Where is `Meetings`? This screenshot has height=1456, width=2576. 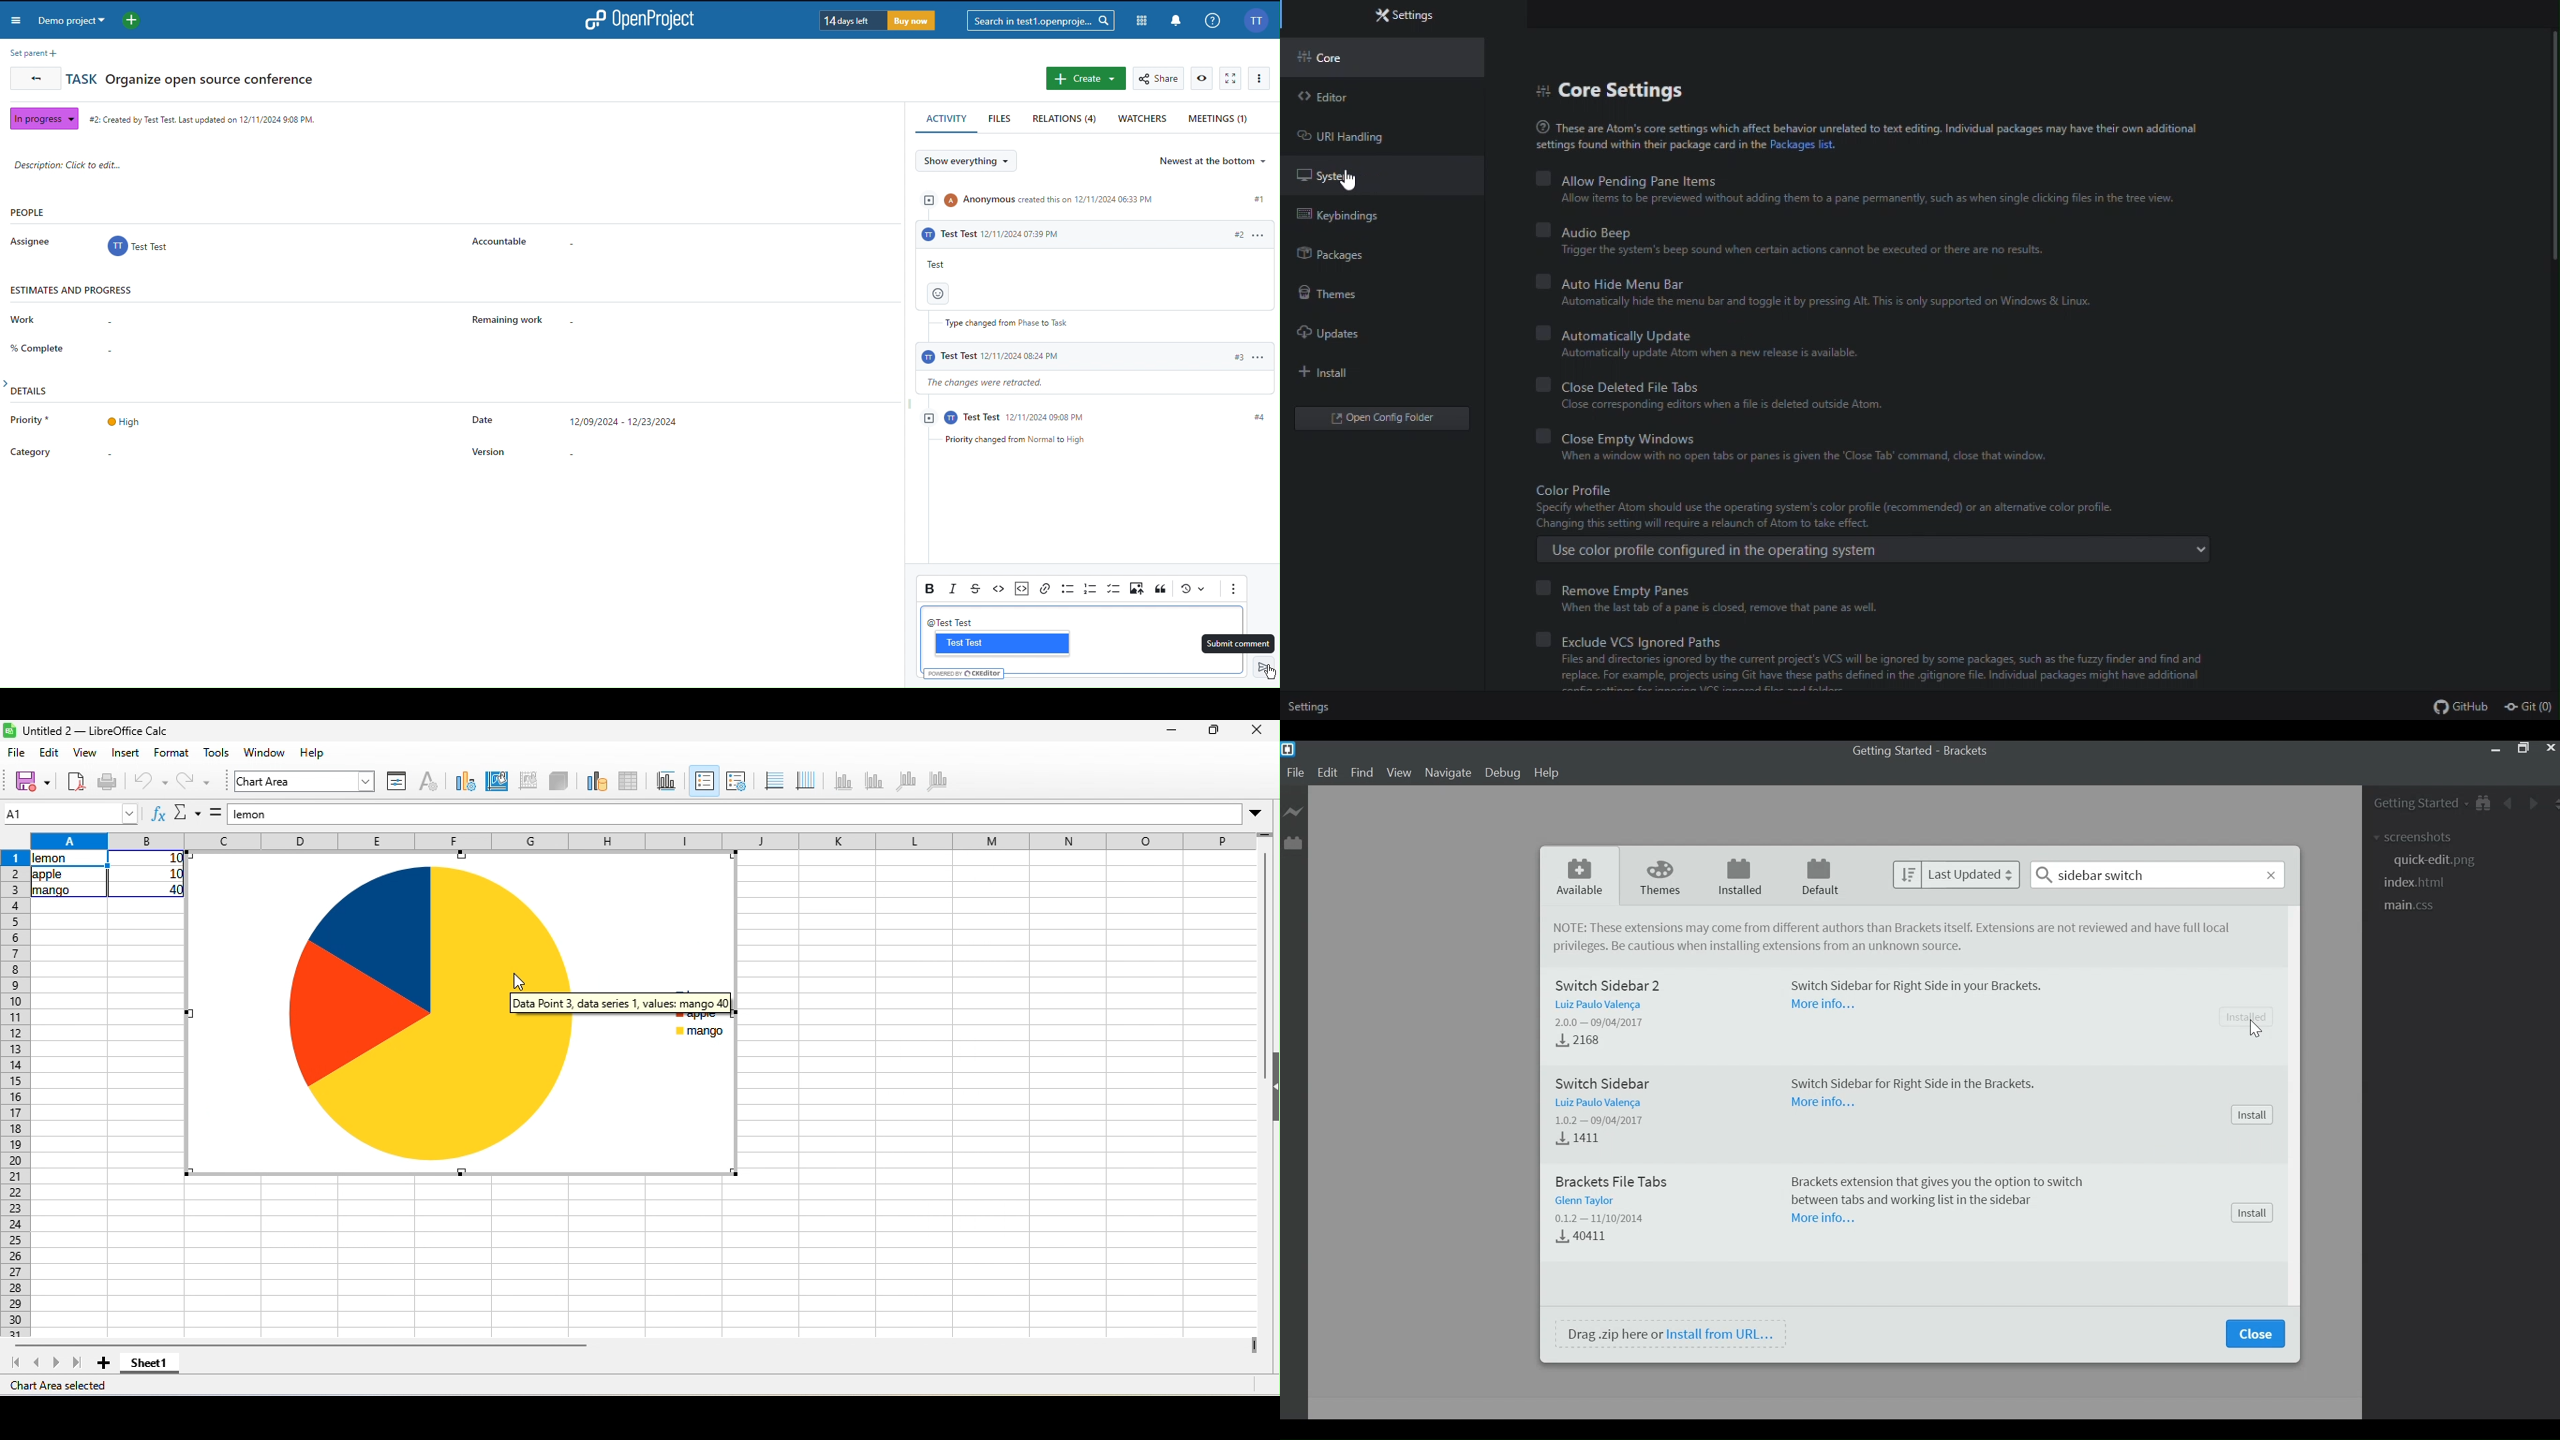
Meetings is located at coordinates (1220, 118).